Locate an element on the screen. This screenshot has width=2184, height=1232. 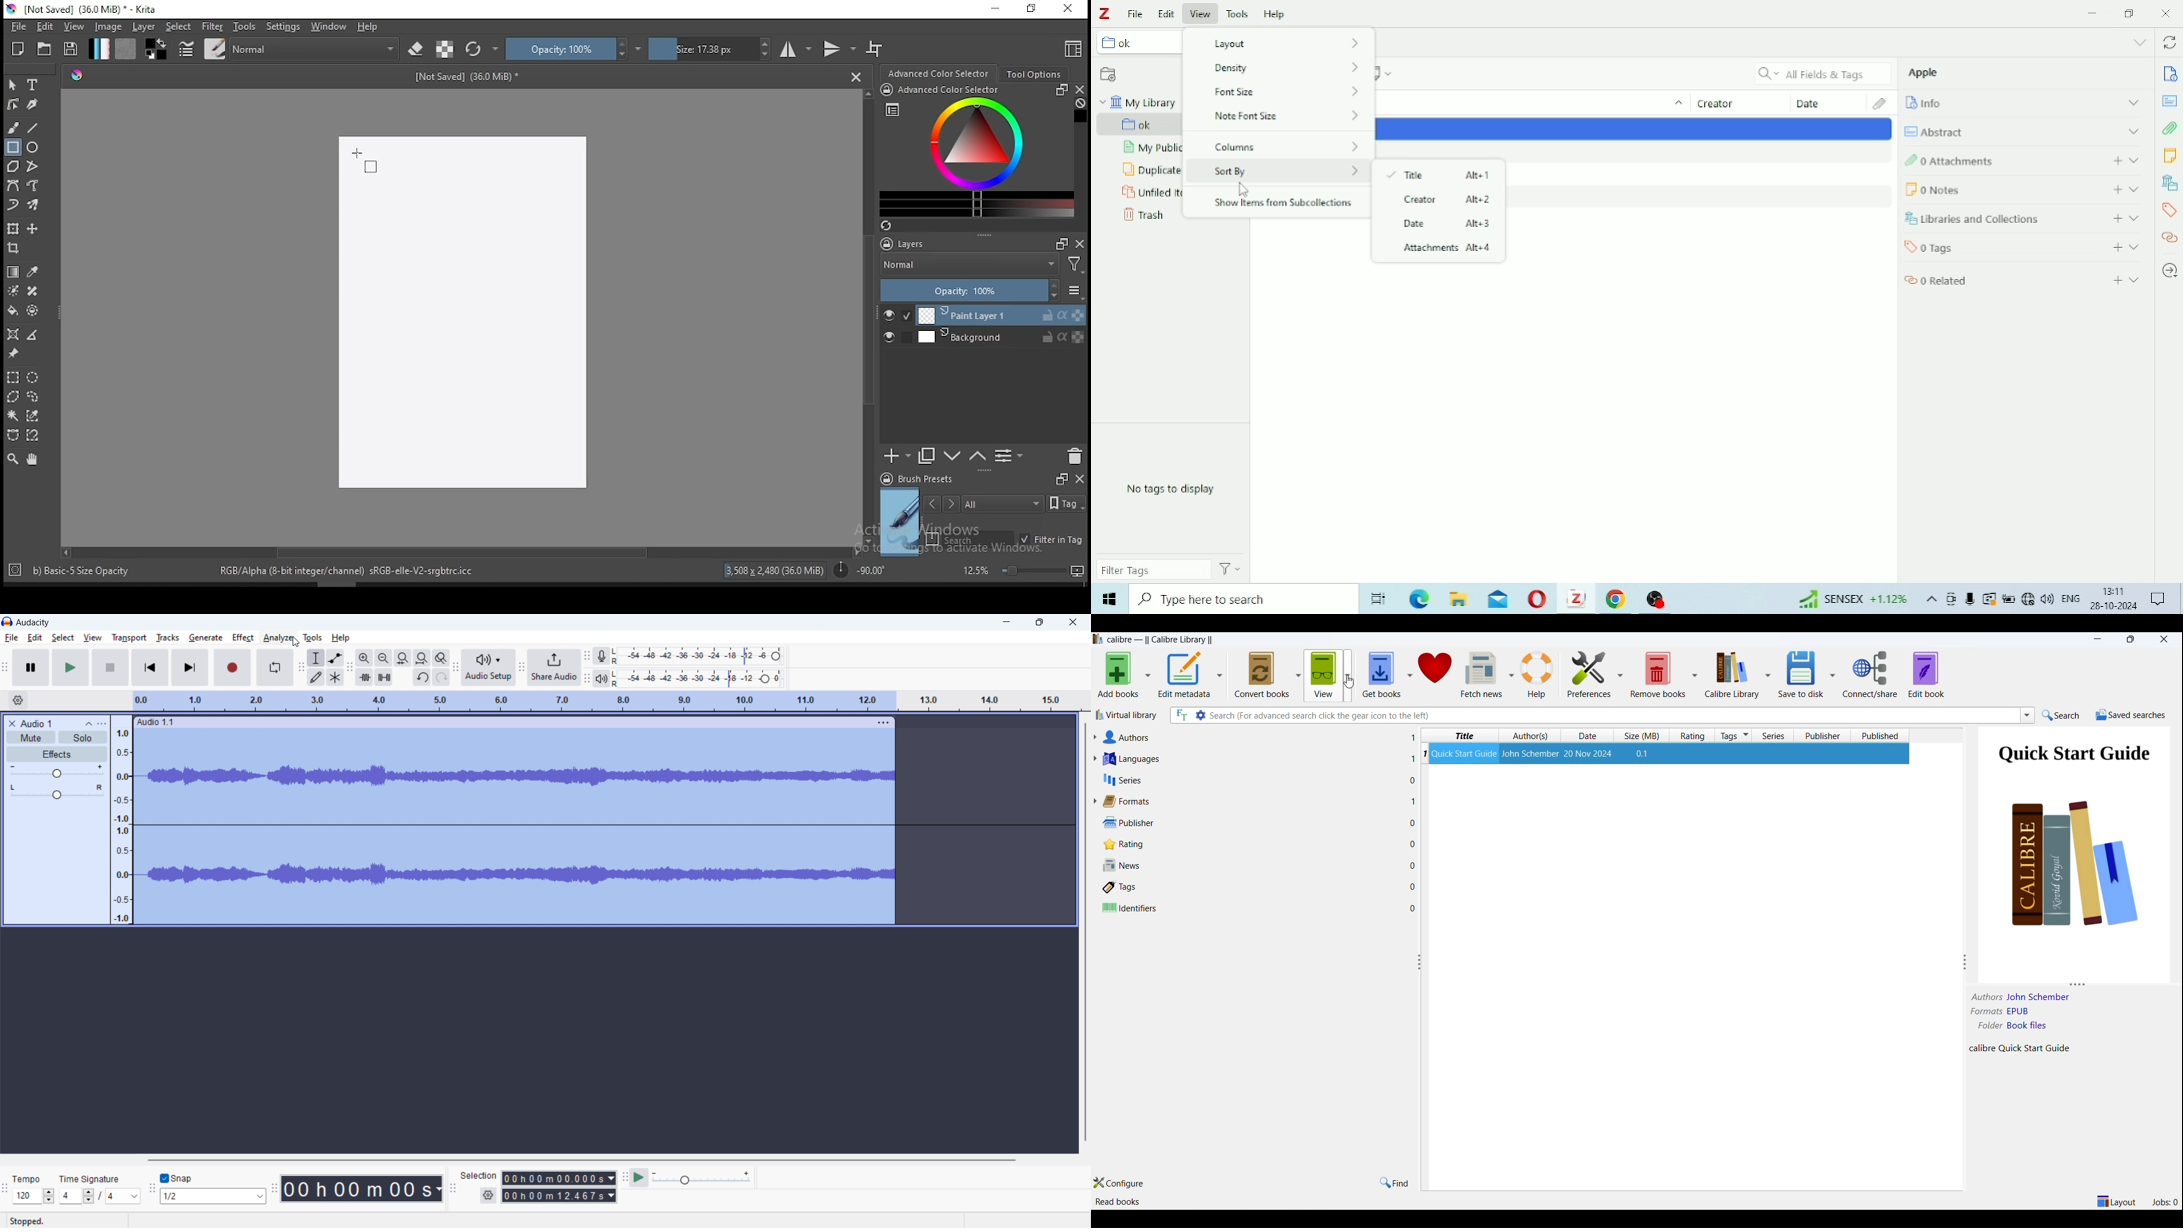
playback speed is located at coordinates (703, 1179).